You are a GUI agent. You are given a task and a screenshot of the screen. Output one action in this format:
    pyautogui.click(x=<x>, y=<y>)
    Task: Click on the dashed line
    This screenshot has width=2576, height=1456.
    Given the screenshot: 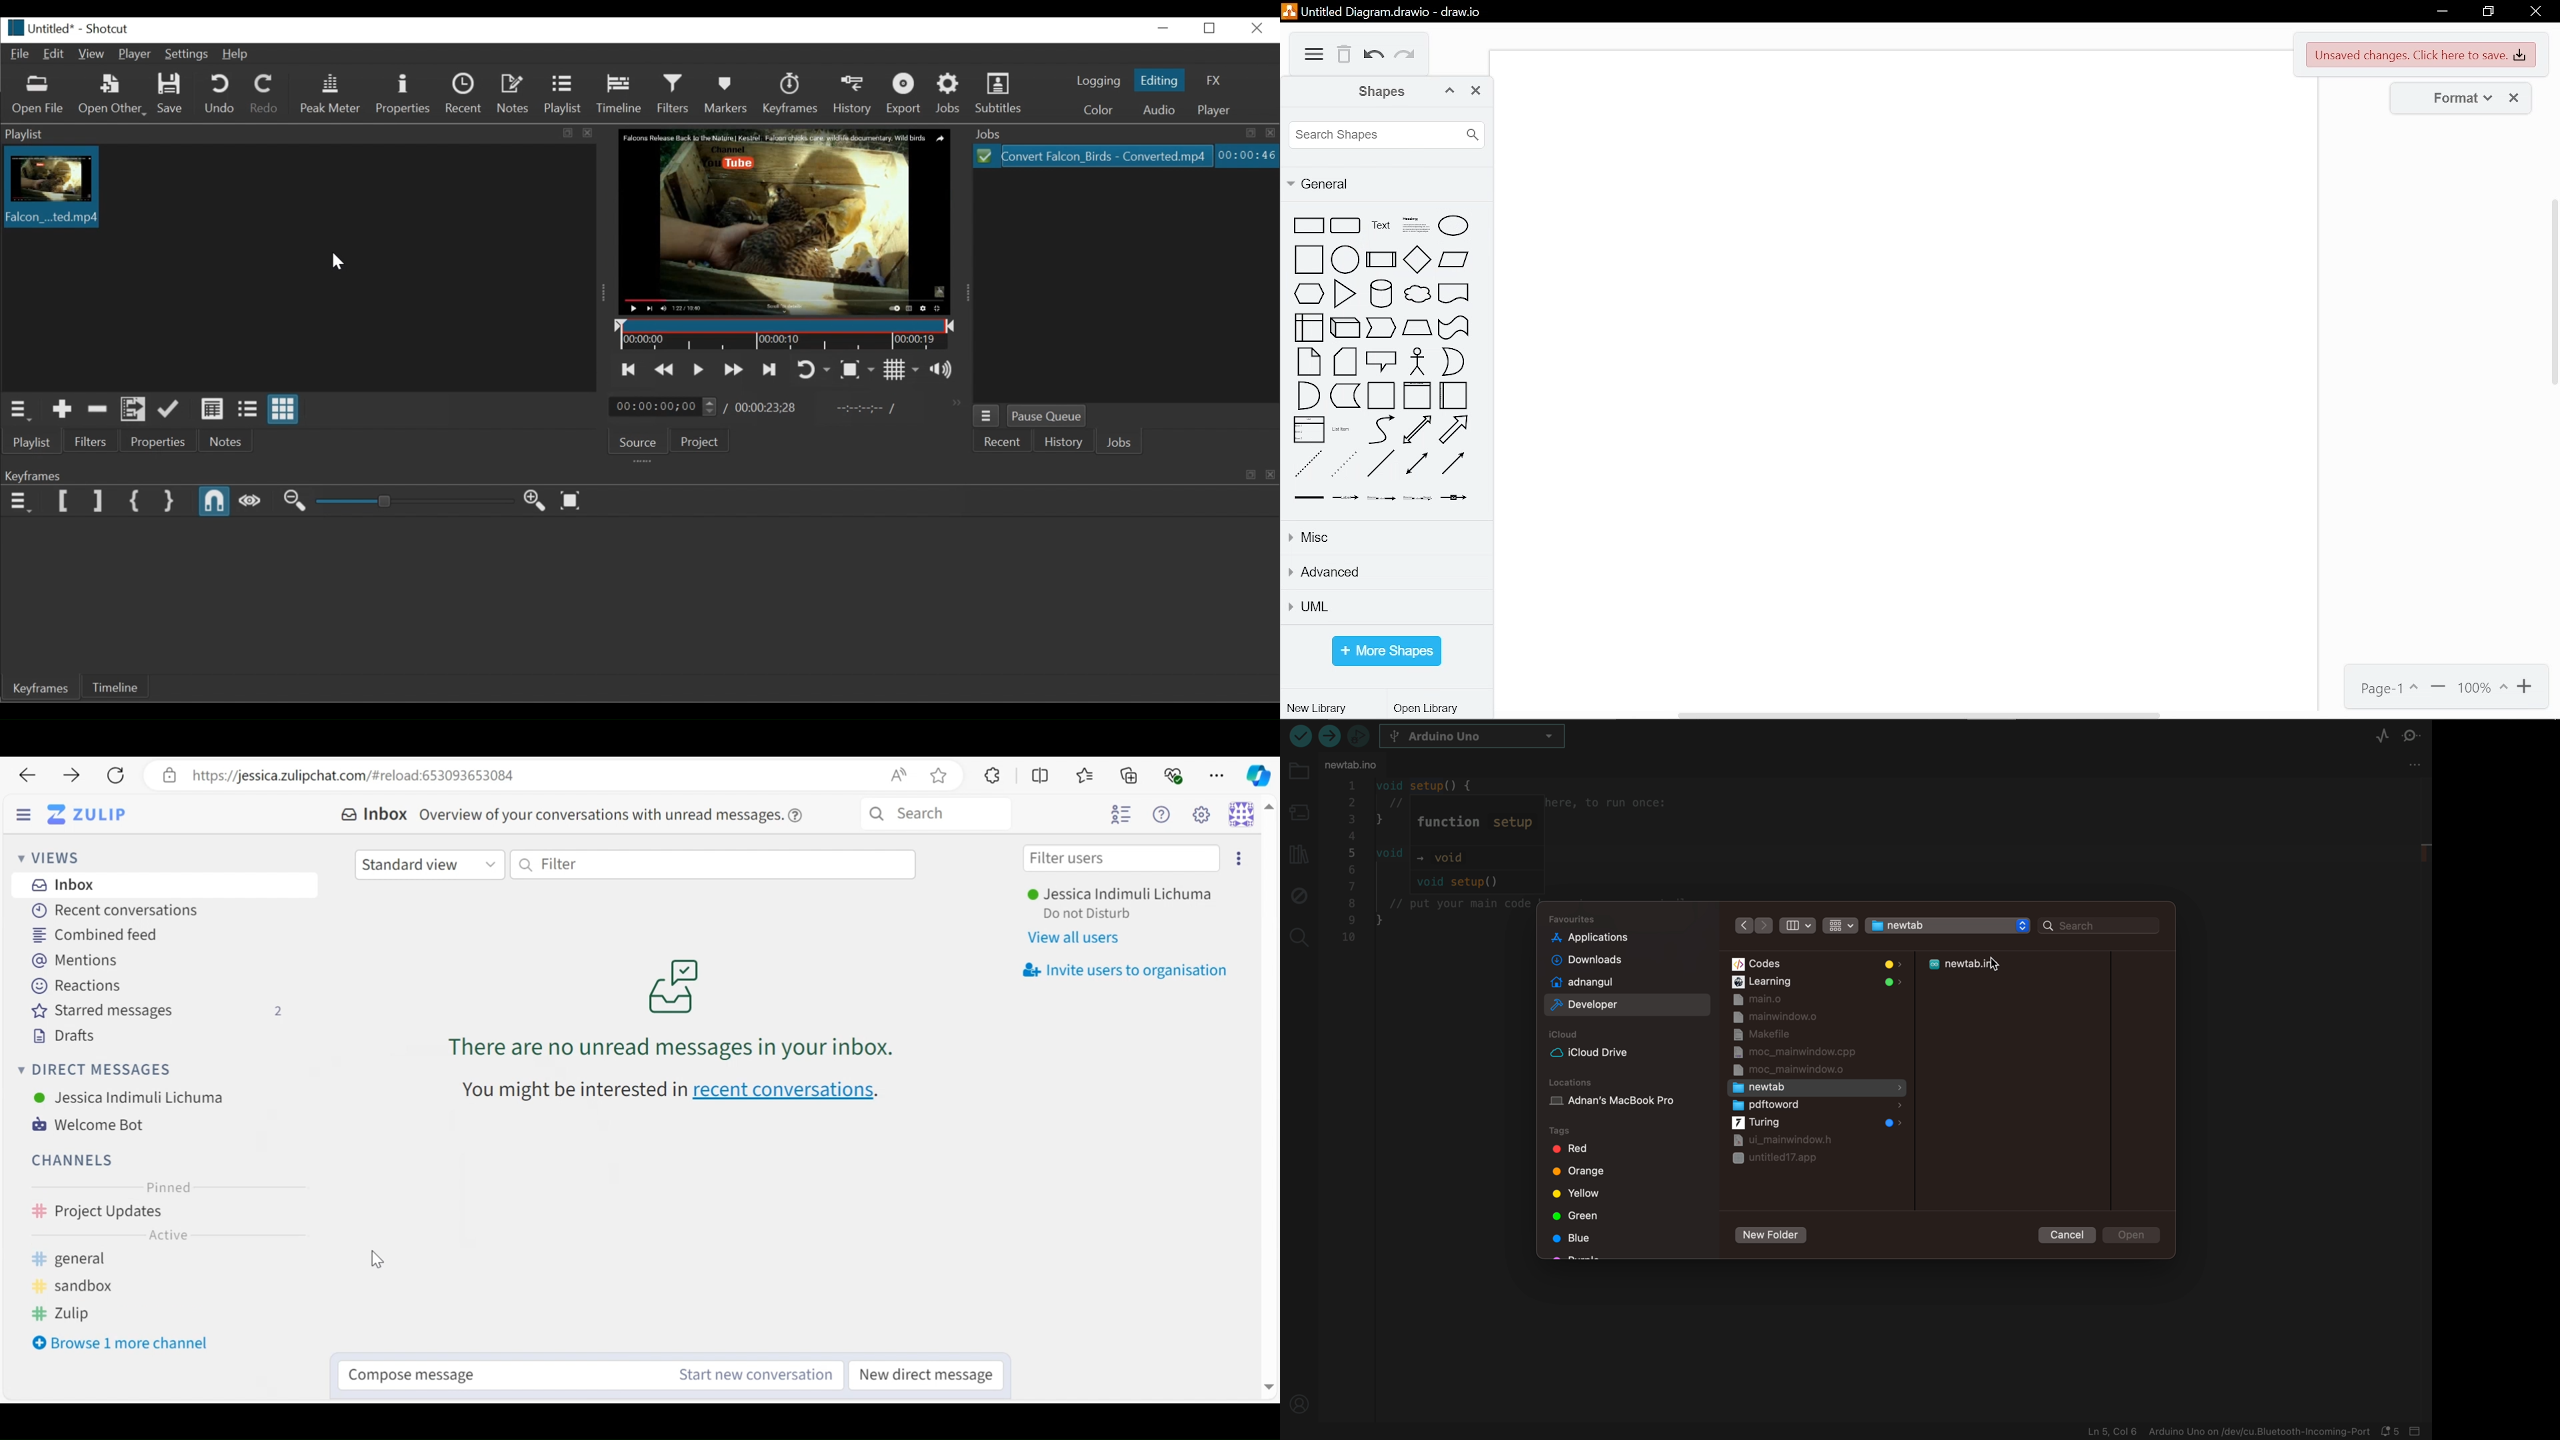 What is the action you would take?
    pyautogui.click(x=1307, y=464)
    